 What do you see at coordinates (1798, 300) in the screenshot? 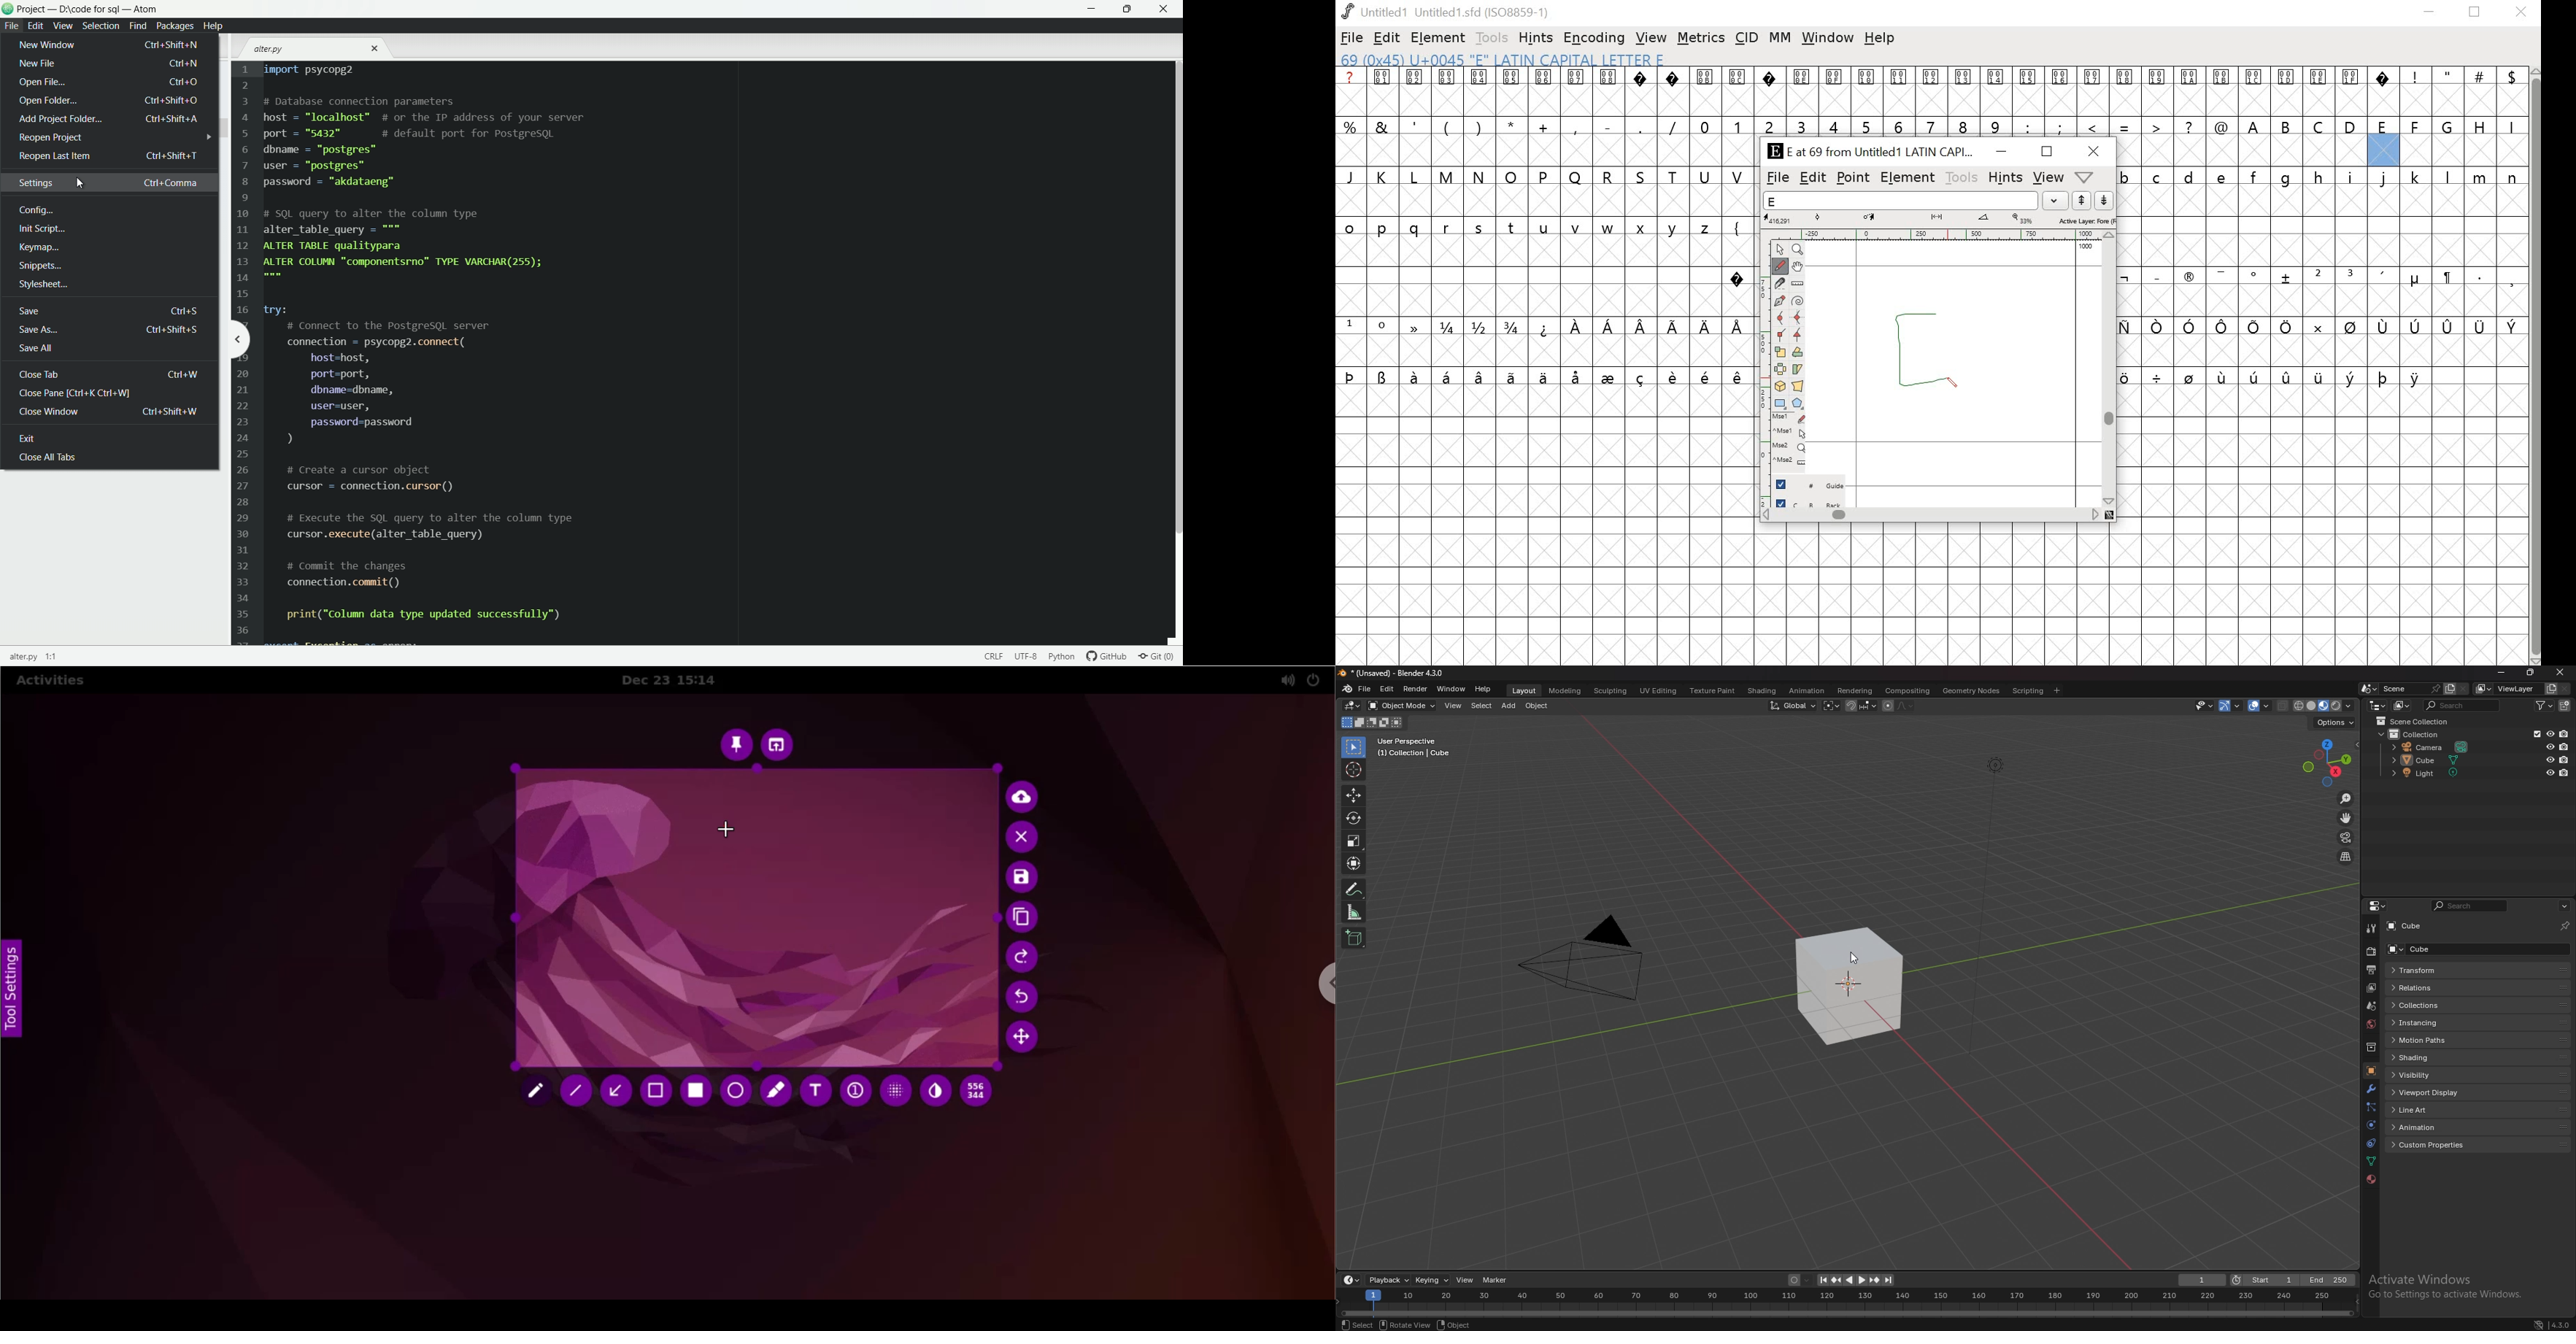
I see `Spiro` at bounding box center [1798, 300].